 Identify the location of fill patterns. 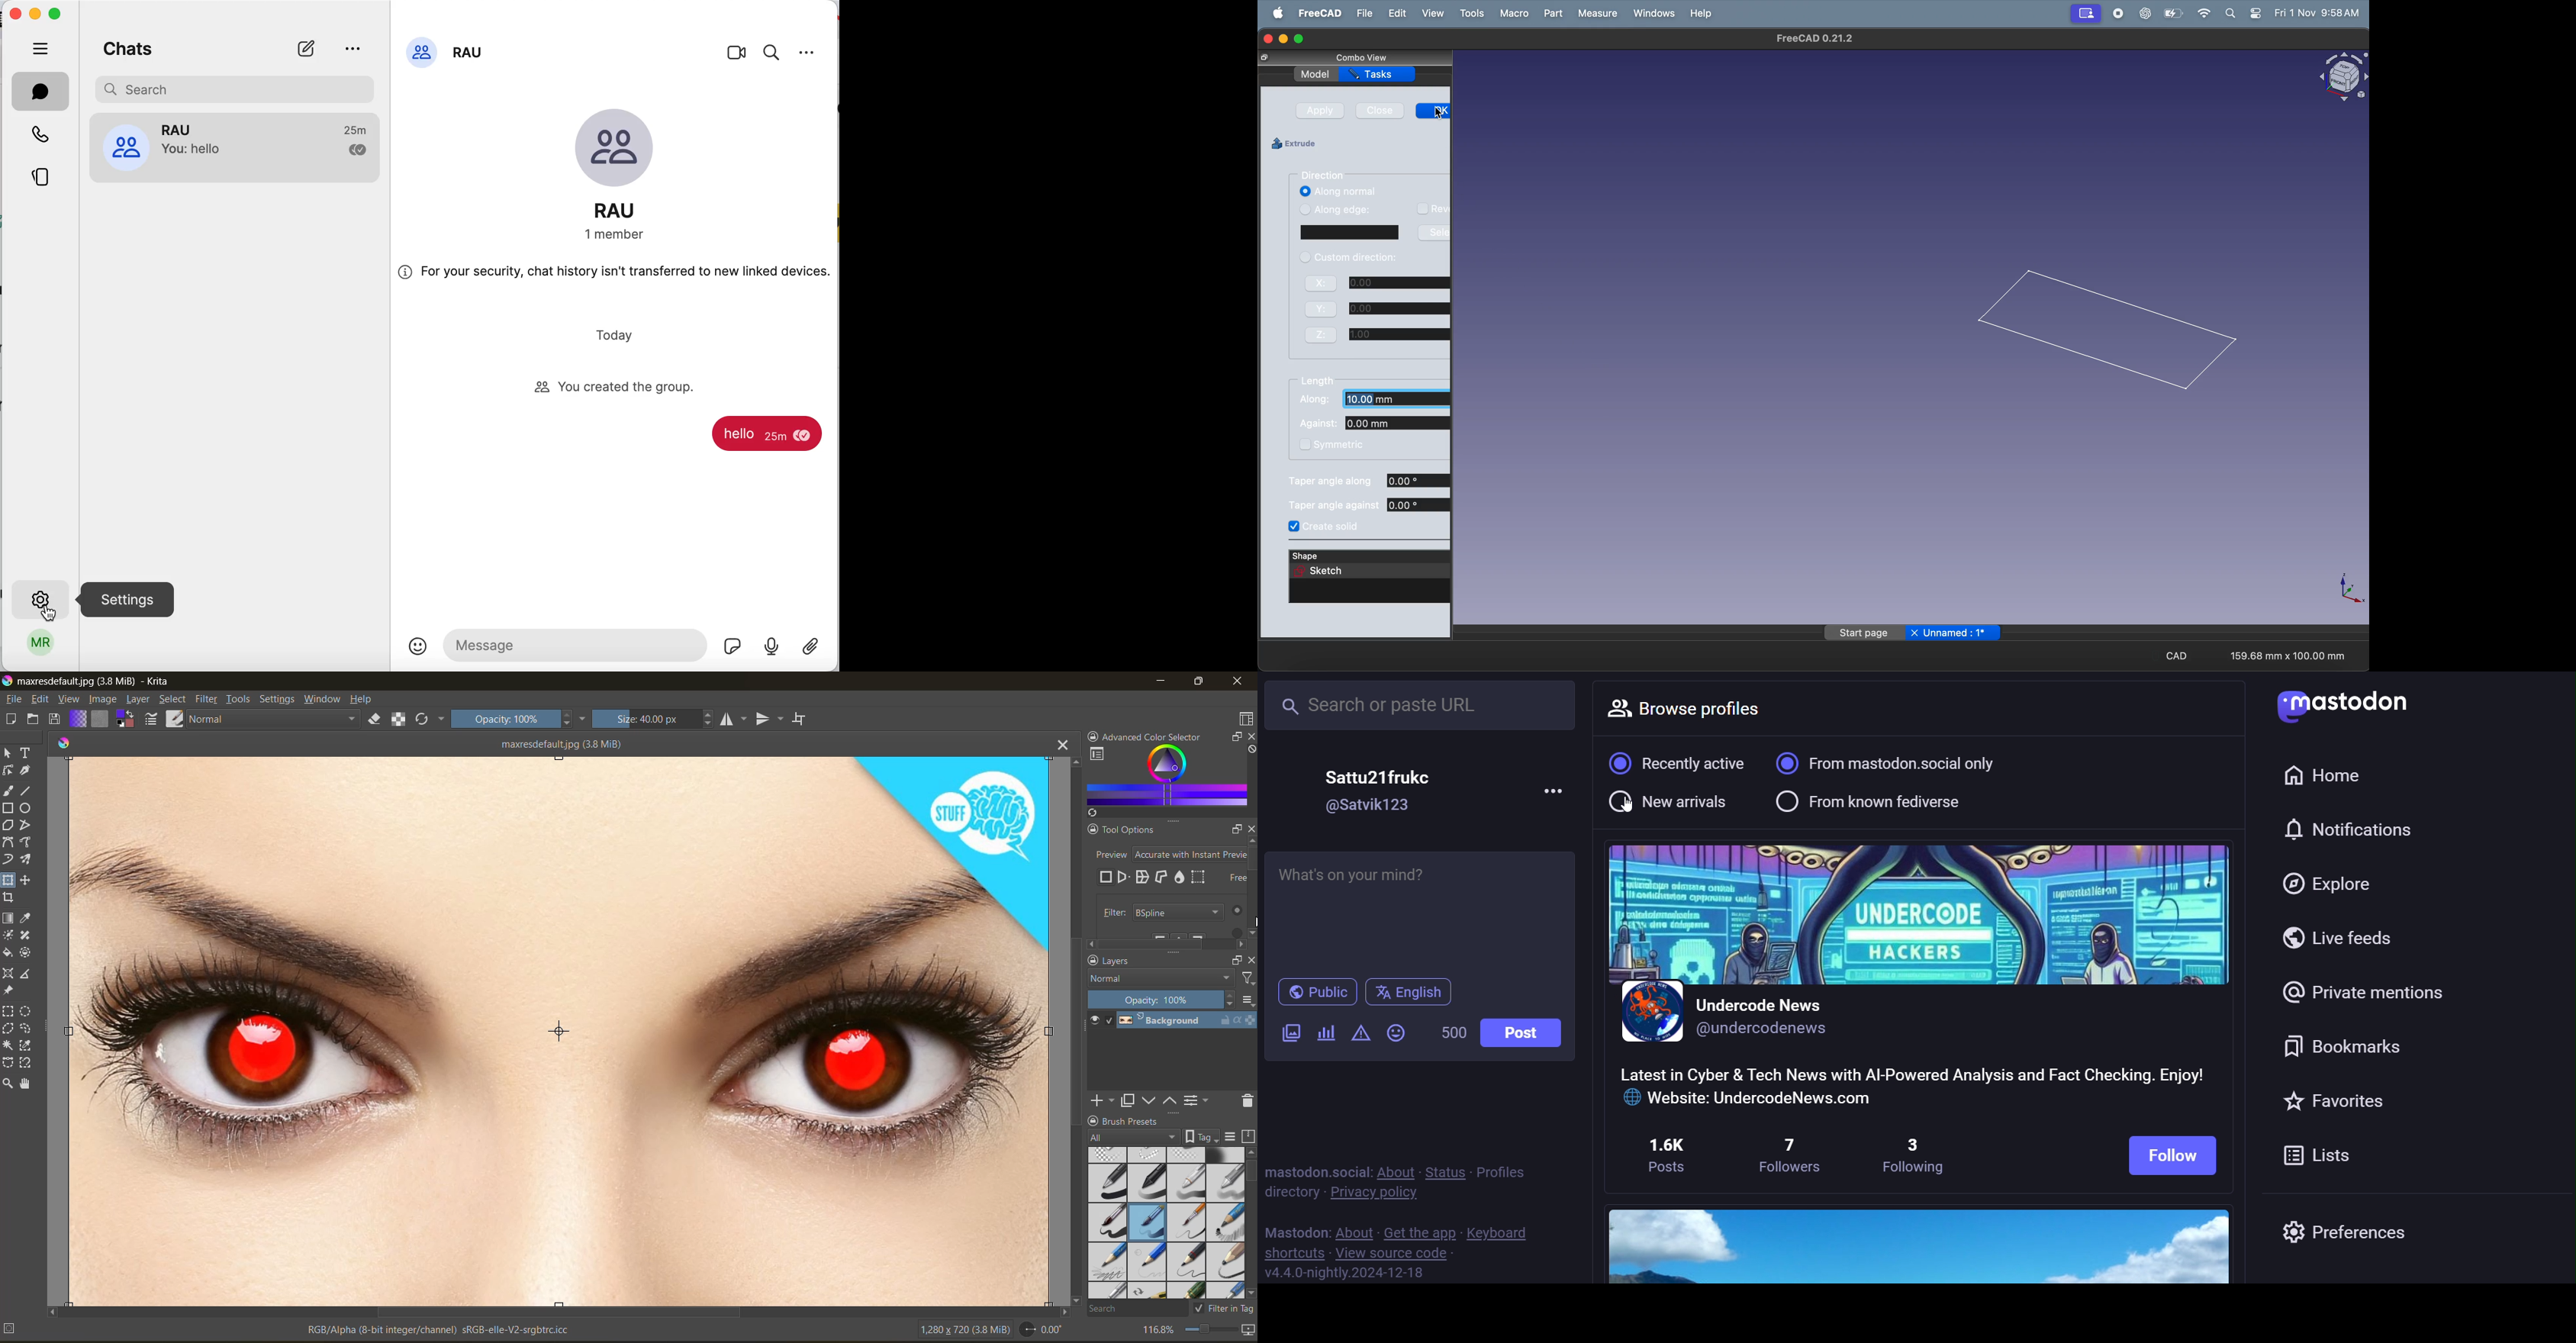
(102, 719).